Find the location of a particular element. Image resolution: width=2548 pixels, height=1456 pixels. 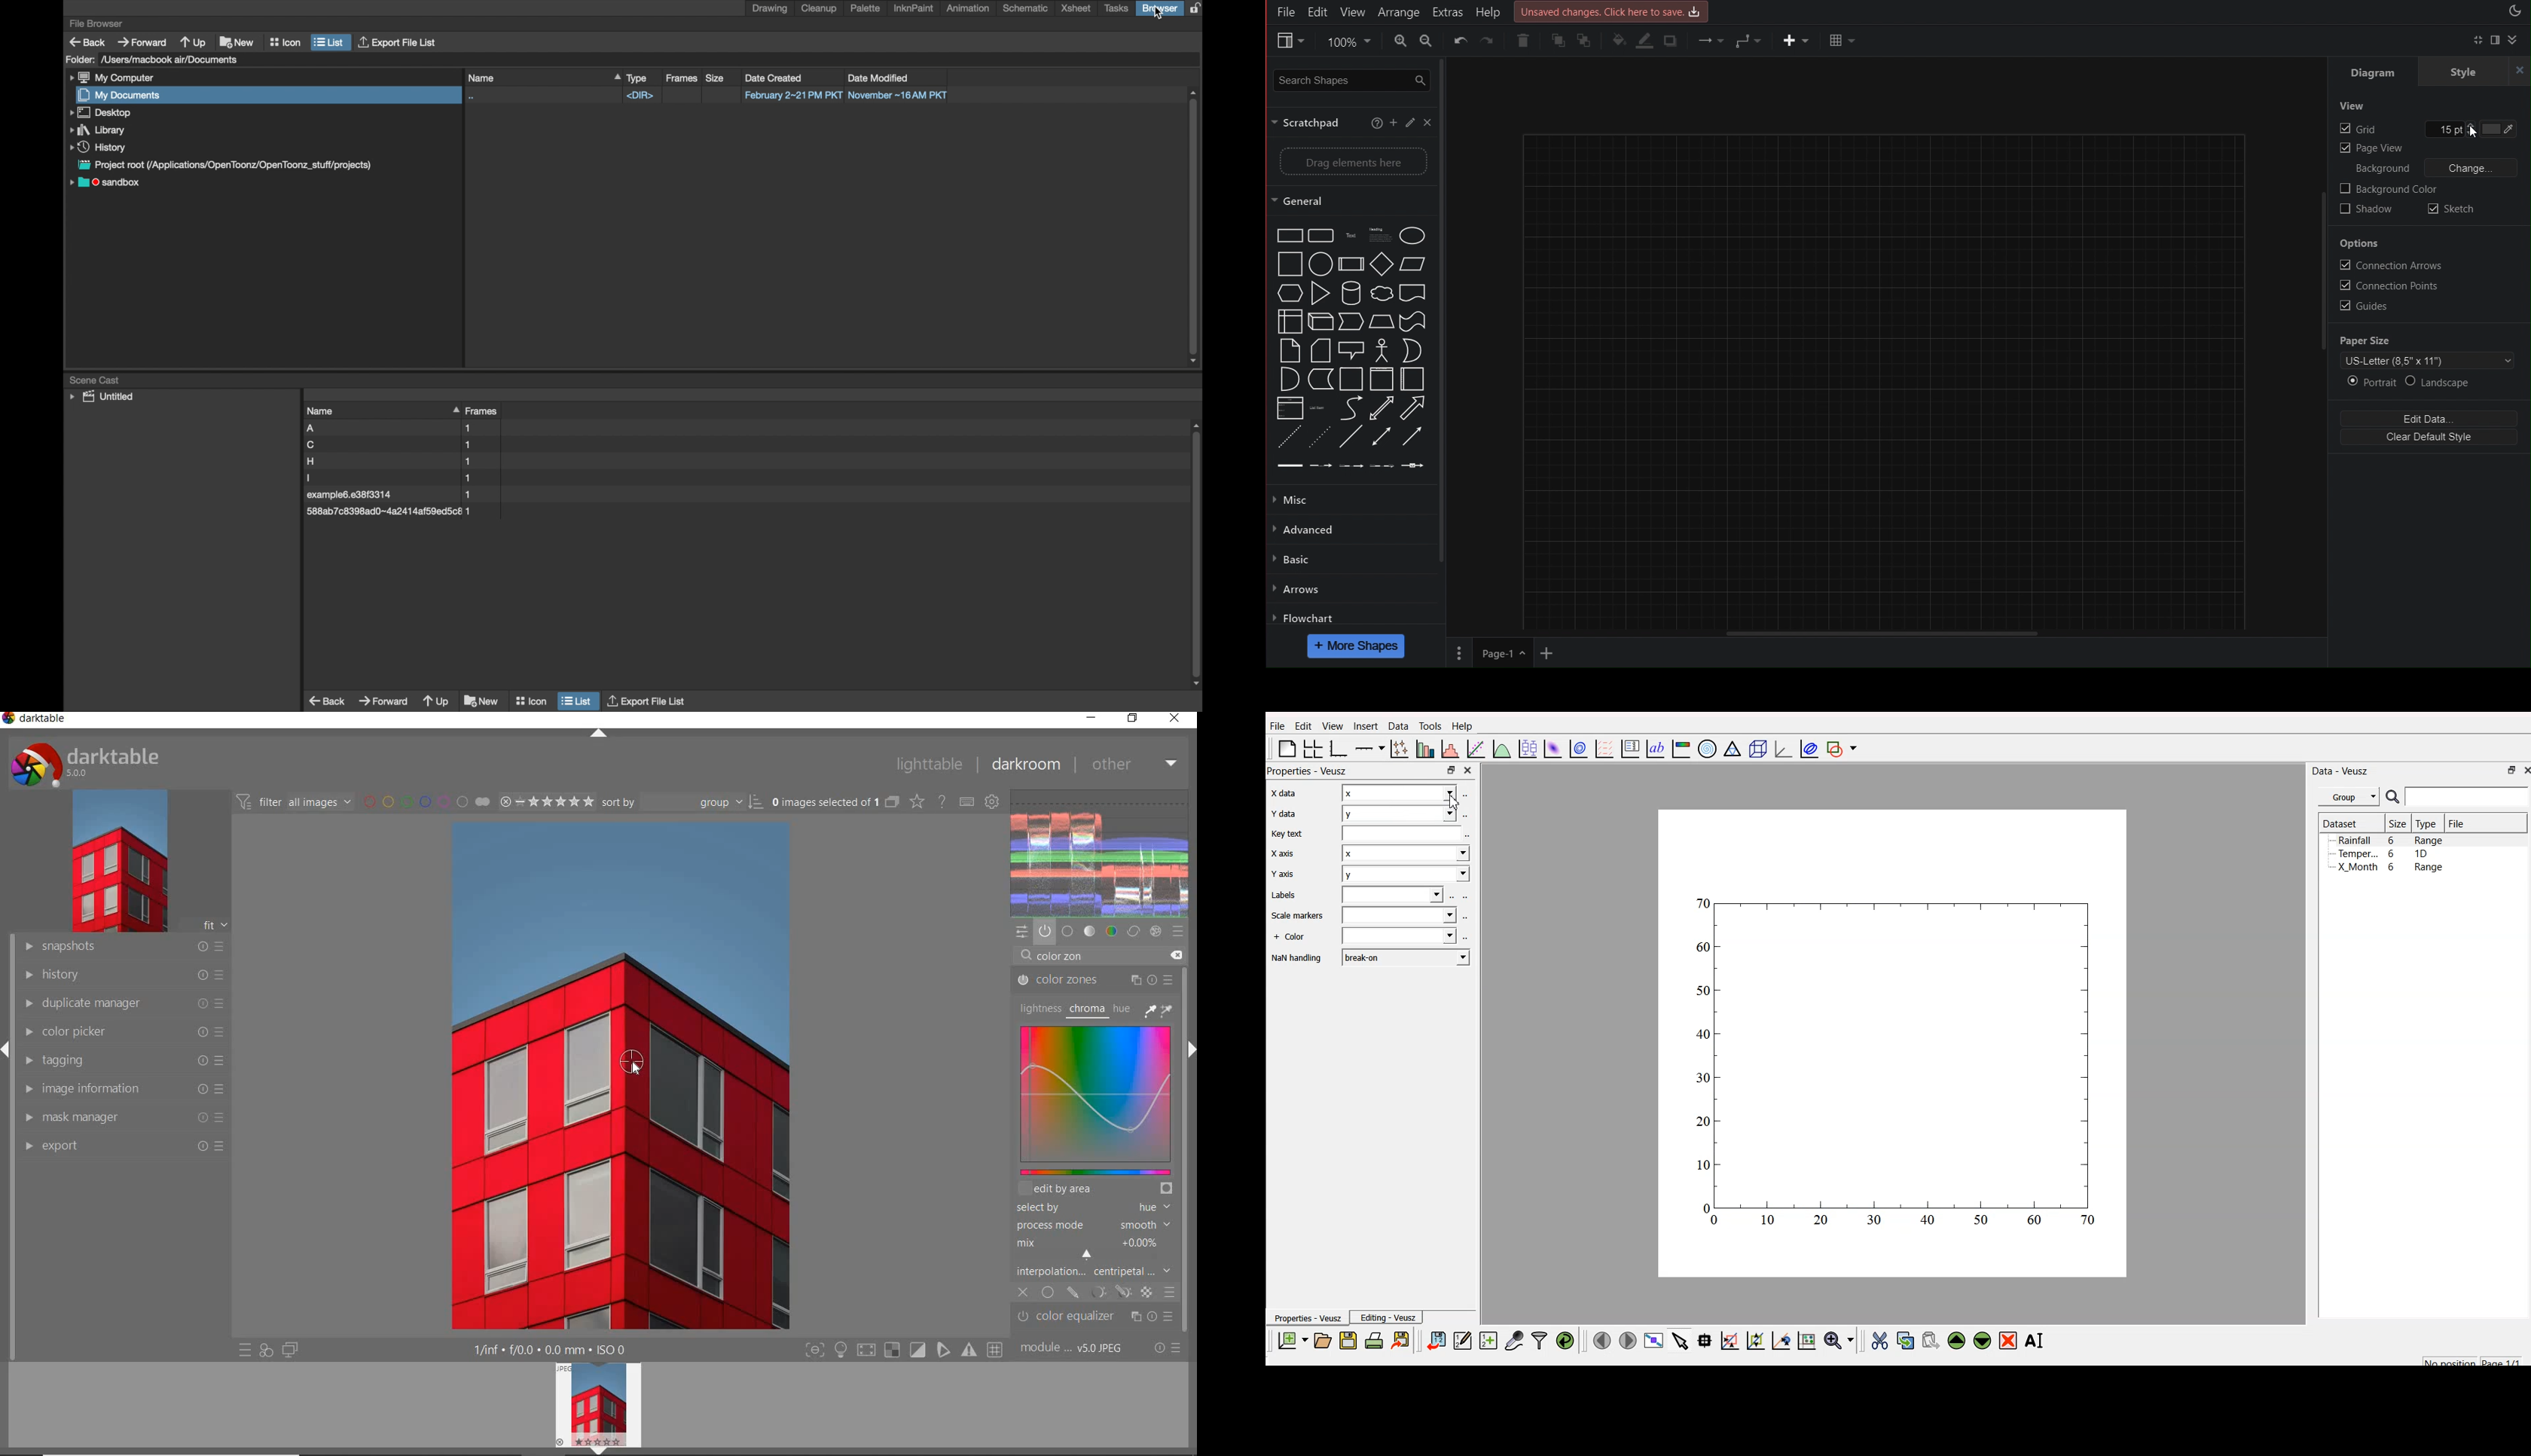

1 is located at coordinates (479, 428).